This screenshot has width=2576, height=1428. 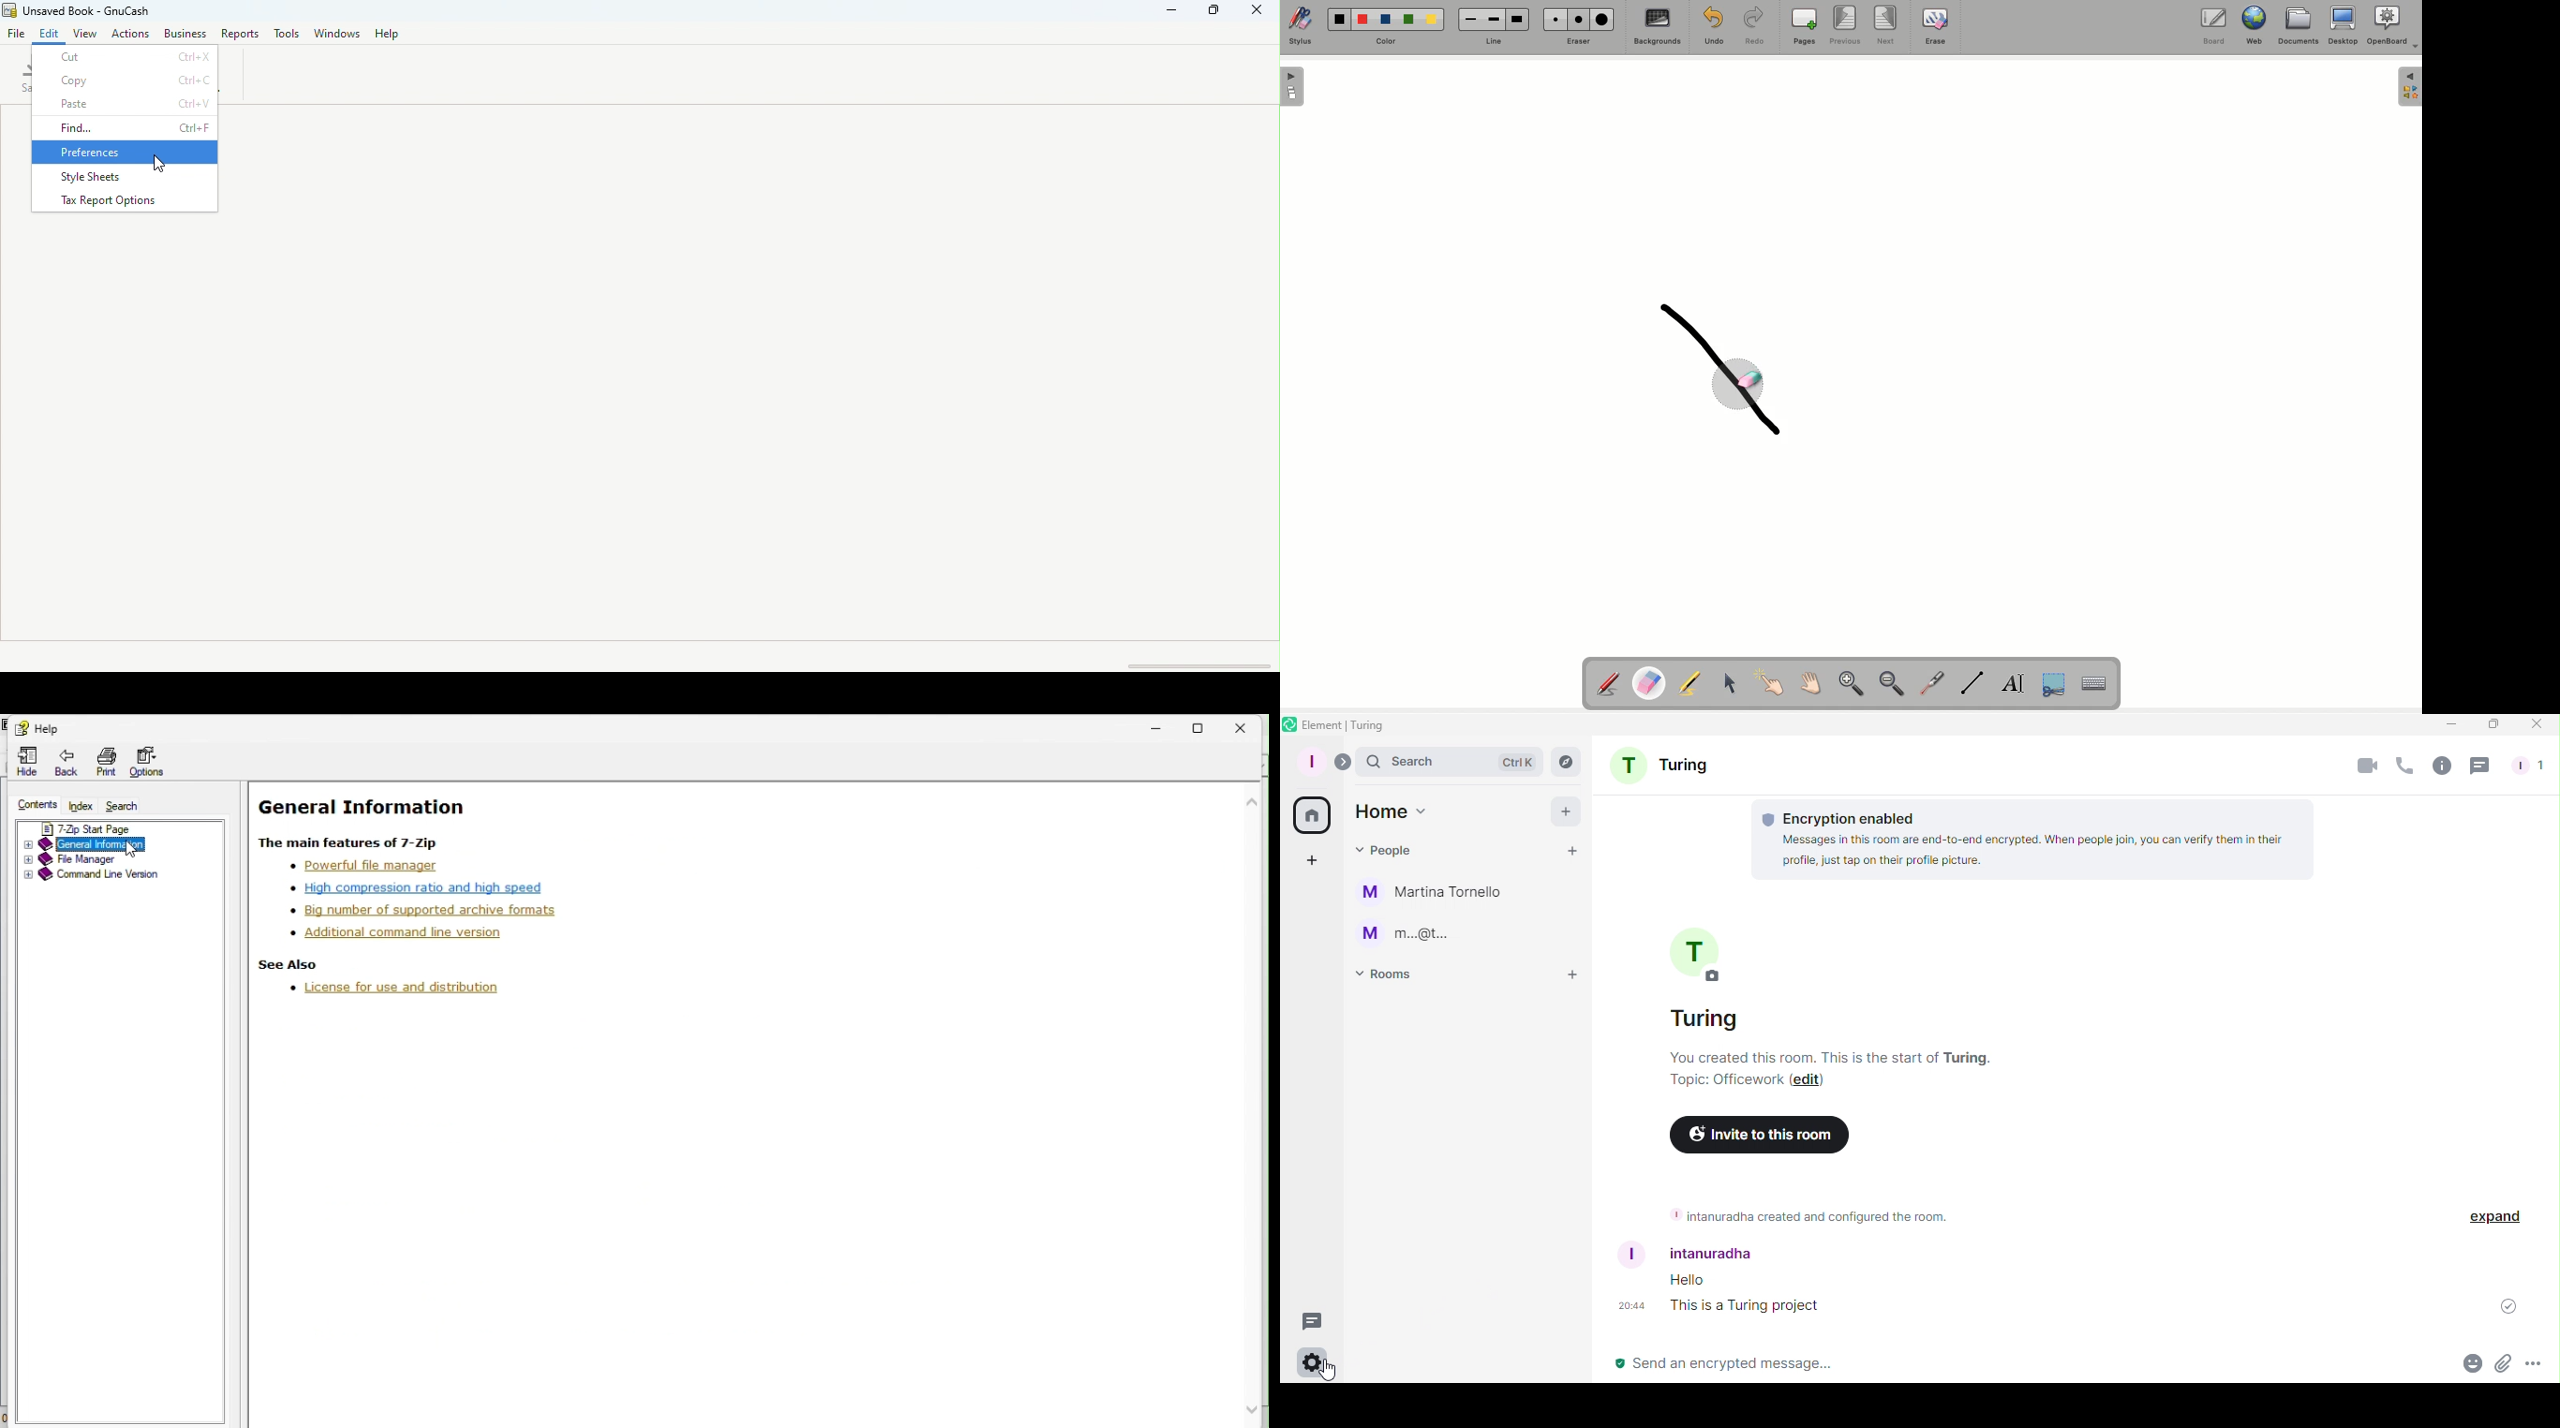 I want to click on Preferences, so click(x=124, y=151).